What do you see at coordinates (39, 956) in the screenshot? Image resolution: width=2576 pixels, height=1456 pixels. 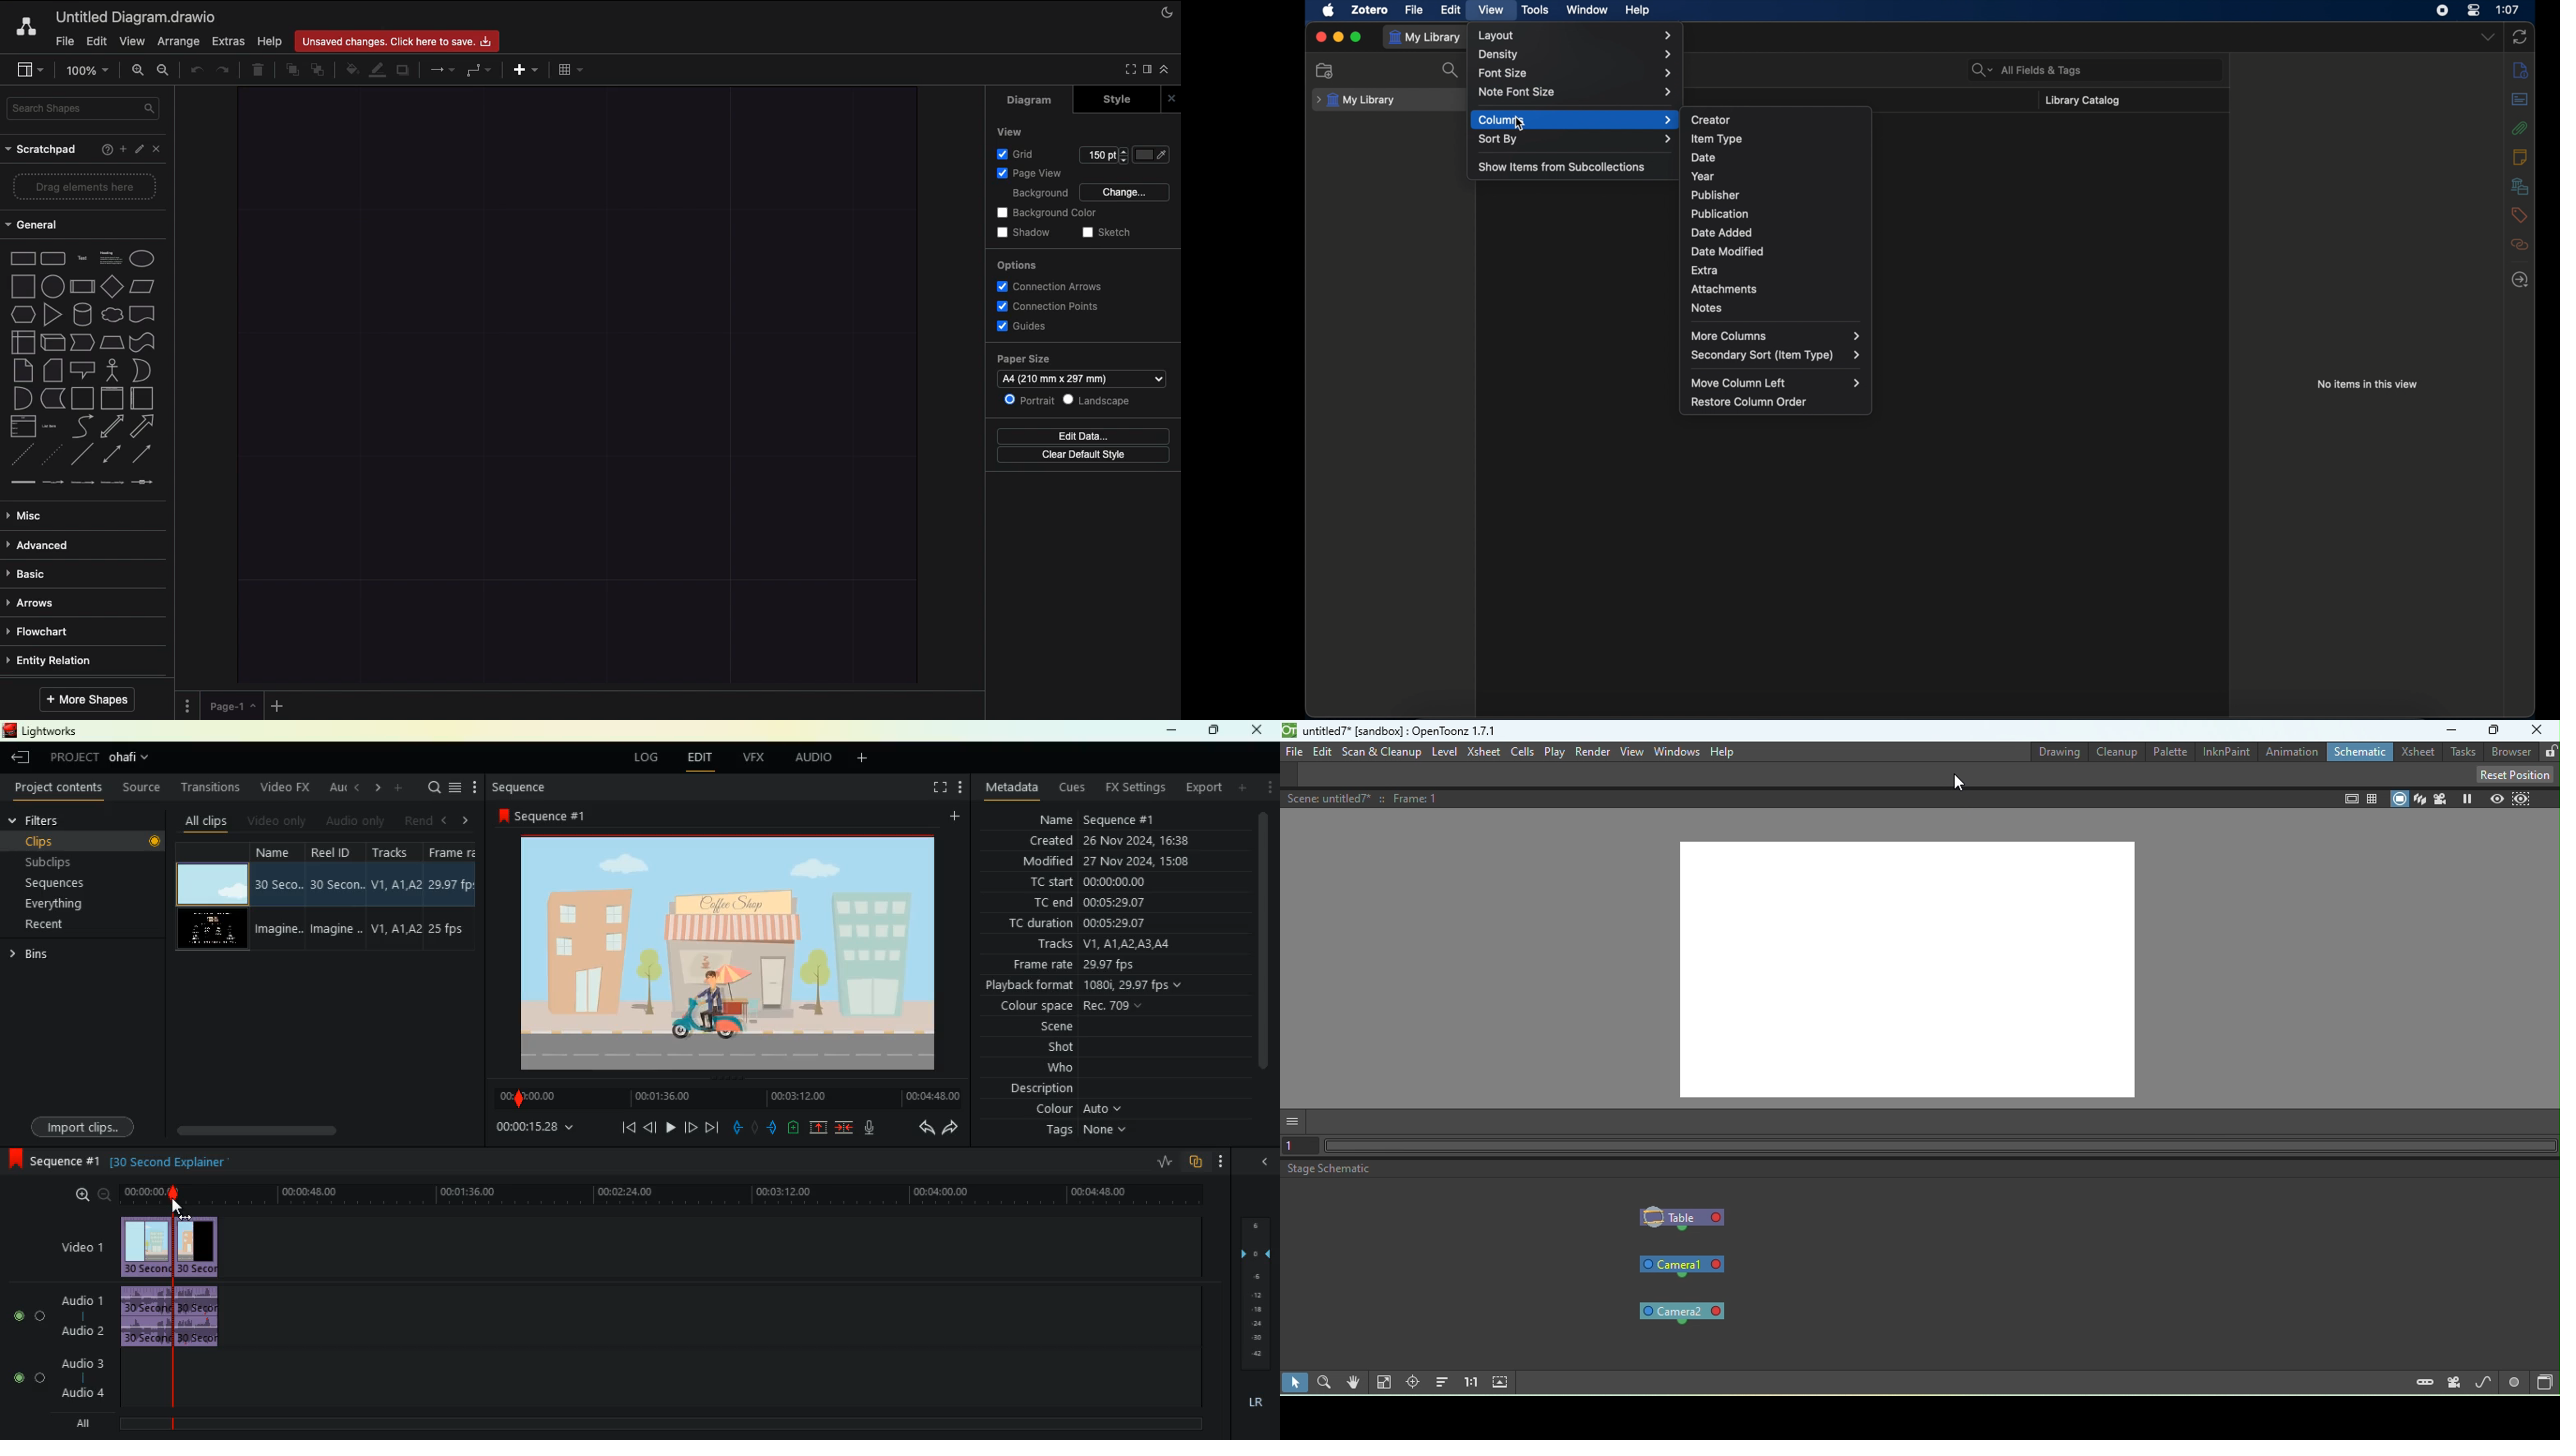 I see `bins` at bounding box center [39, 956].